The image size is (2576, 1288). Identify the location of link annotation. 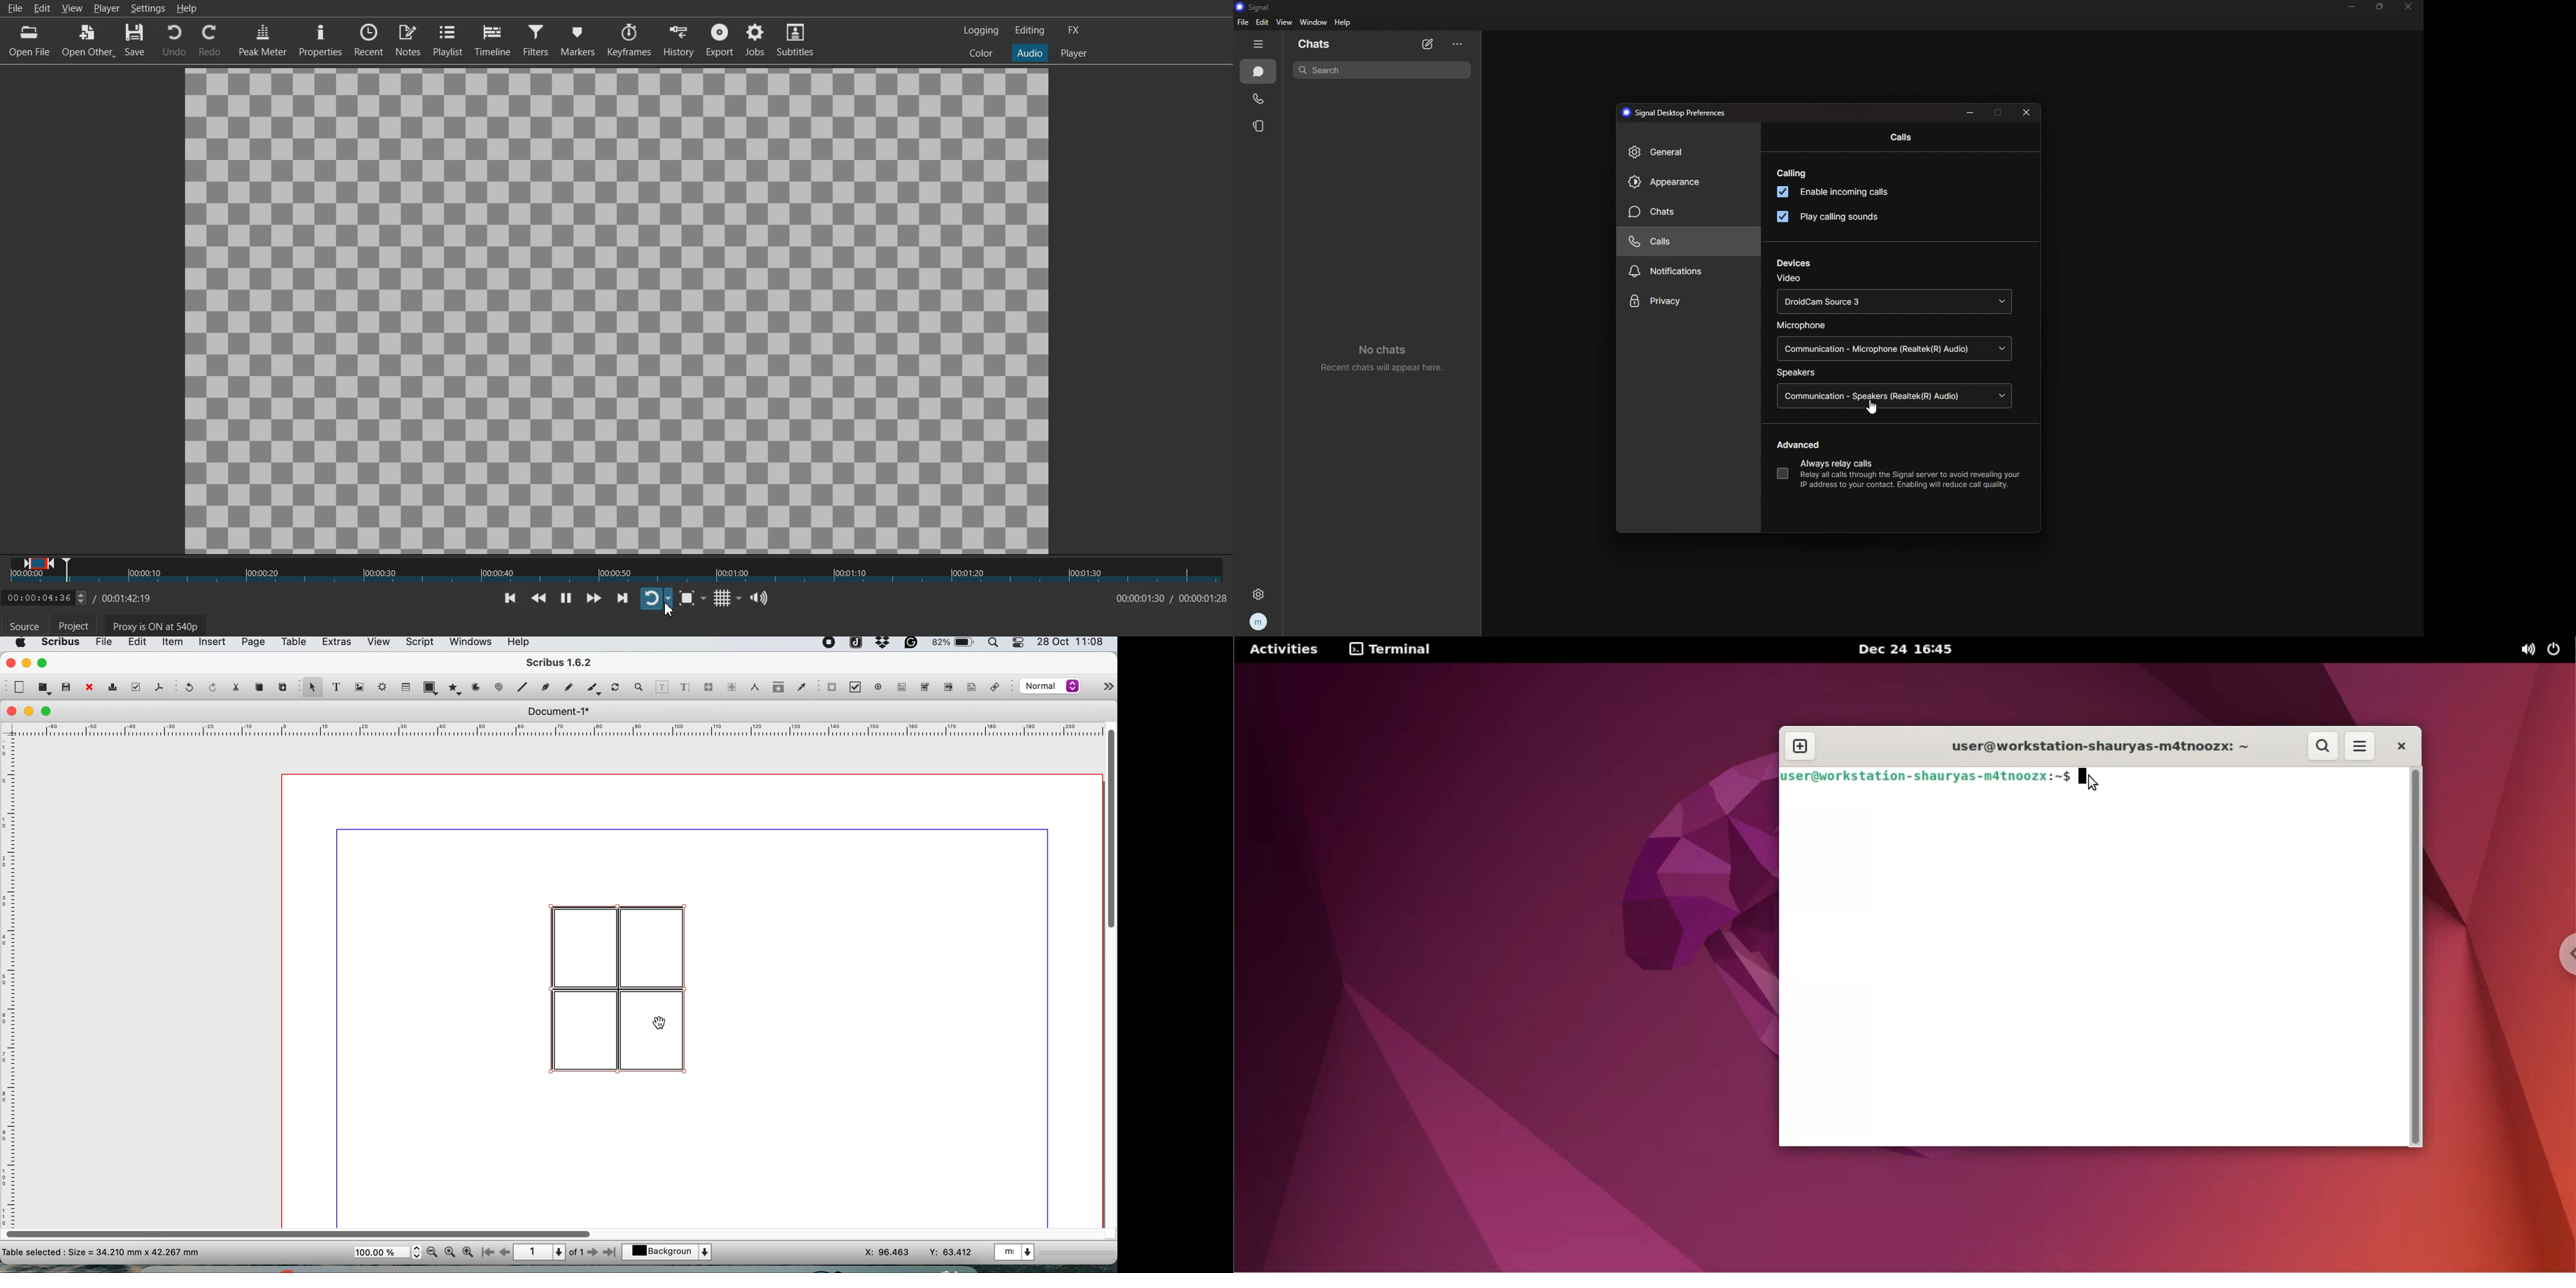
(997, 688).